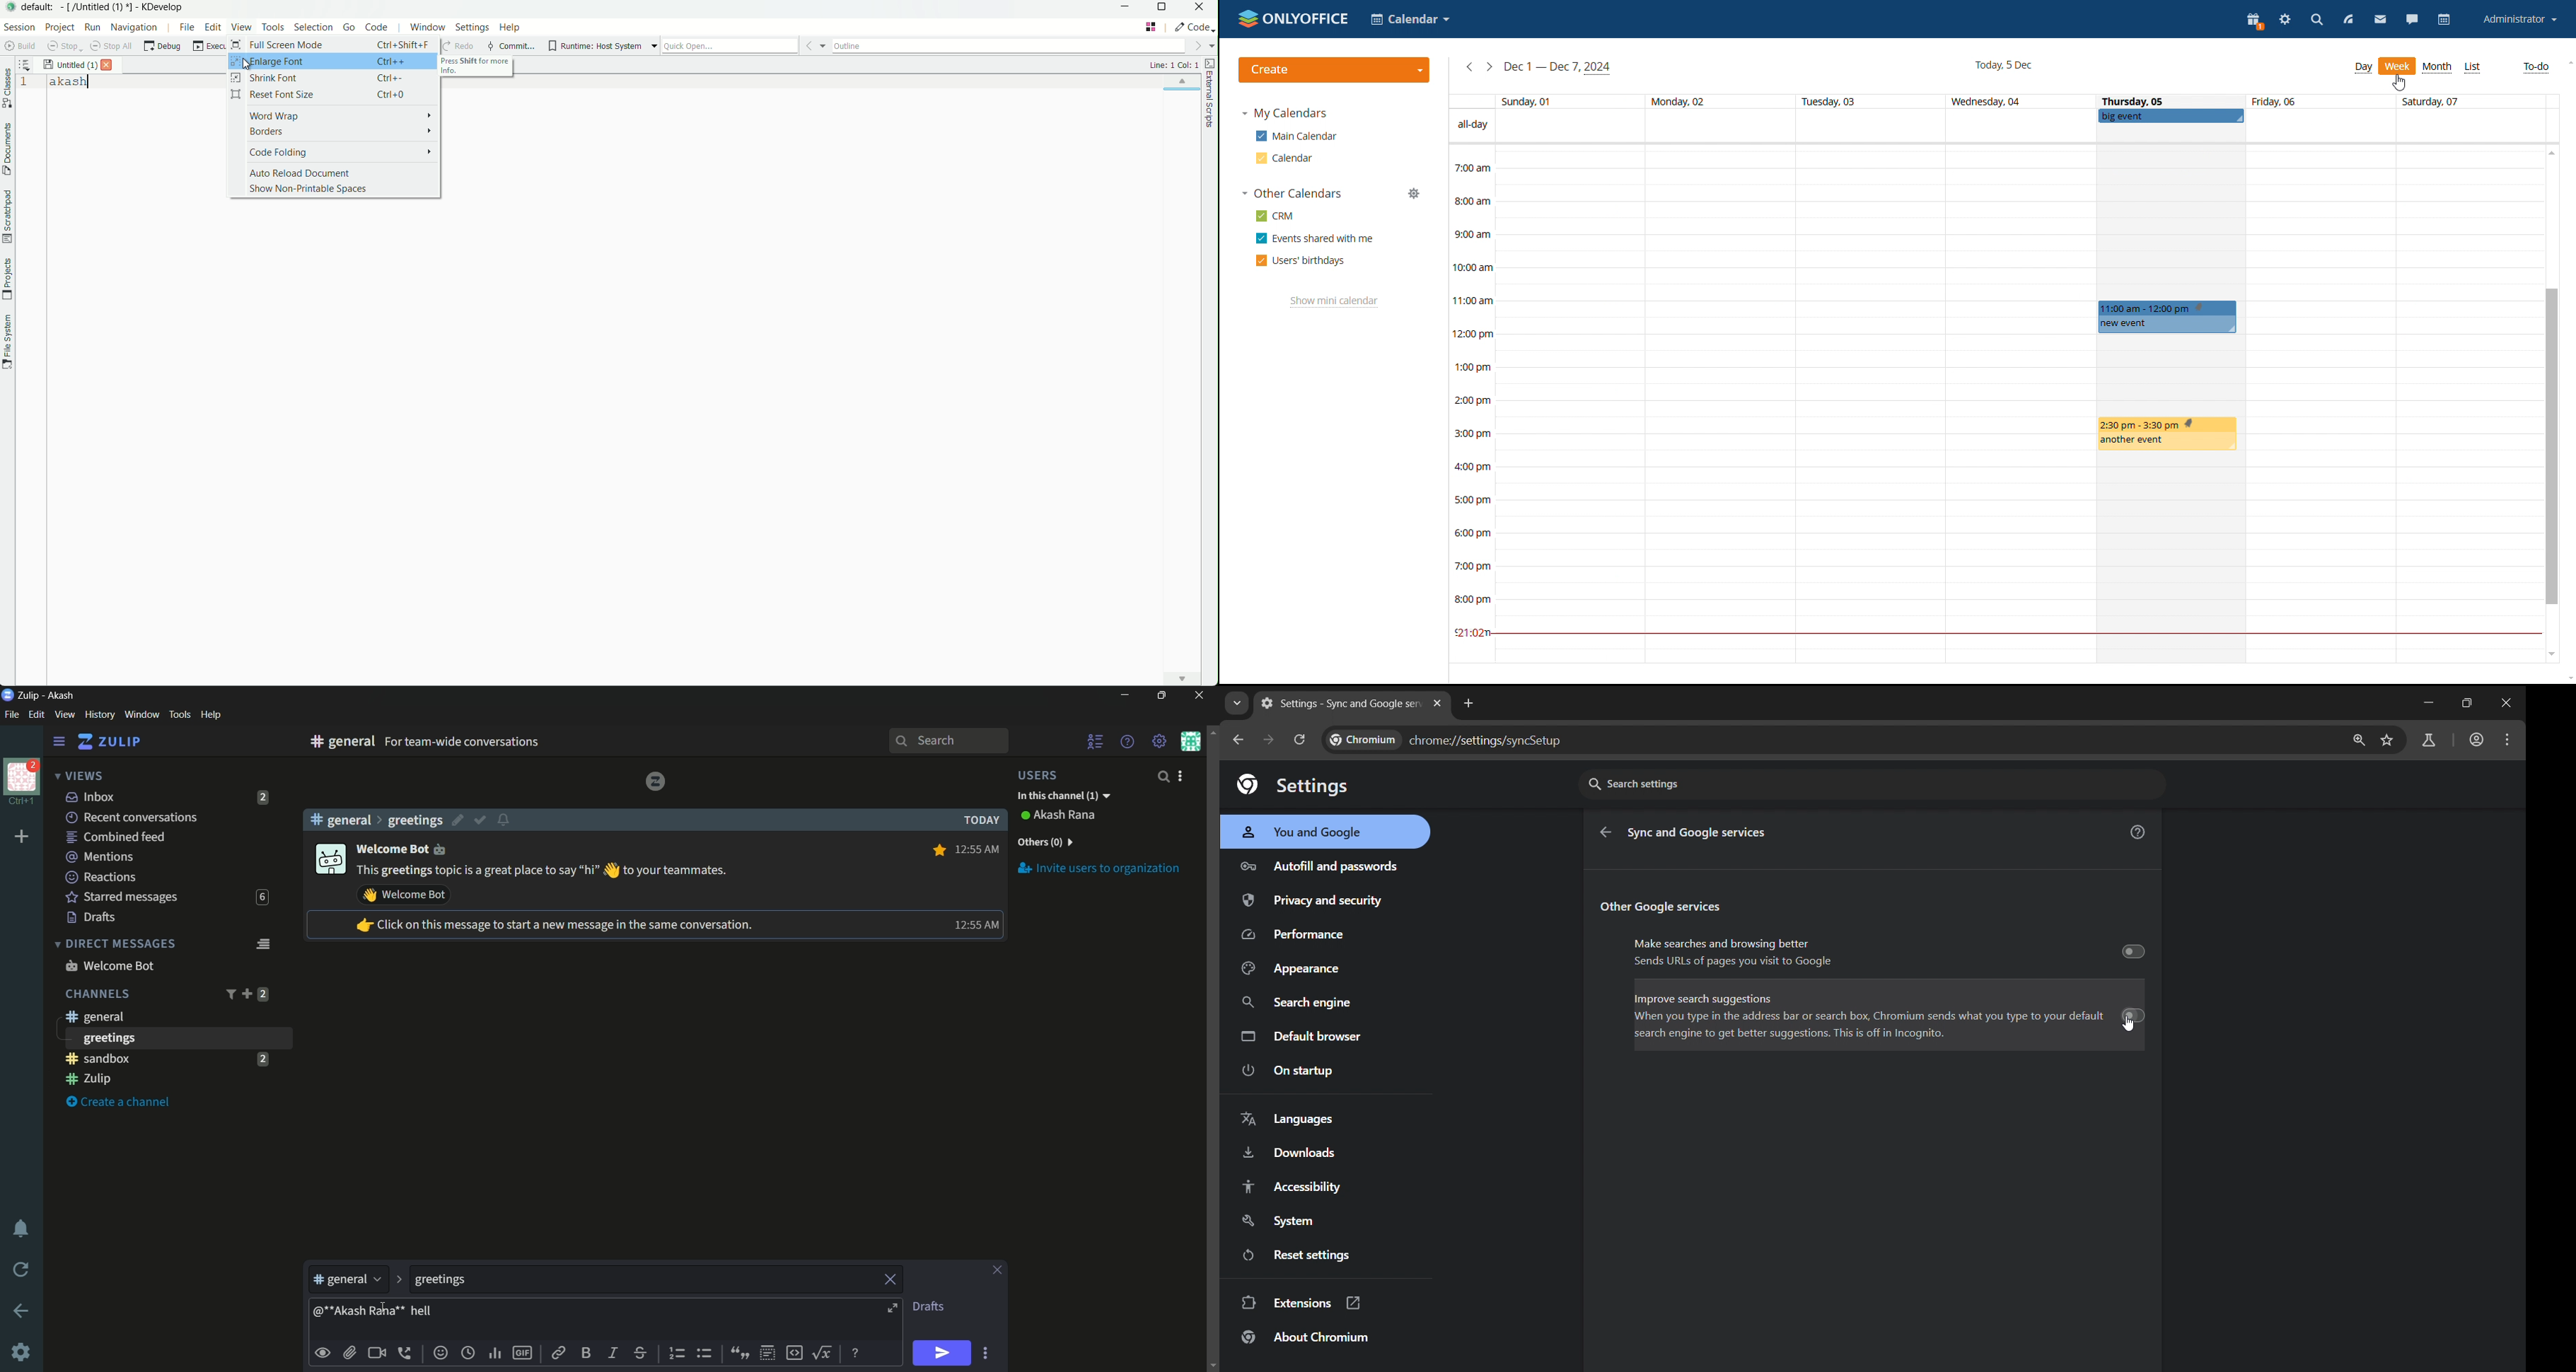 This screenshot has width=2576, height=1372. Describe the element at coordinates (262, 943) in the screenshot. I see `direct message feed` at that location.